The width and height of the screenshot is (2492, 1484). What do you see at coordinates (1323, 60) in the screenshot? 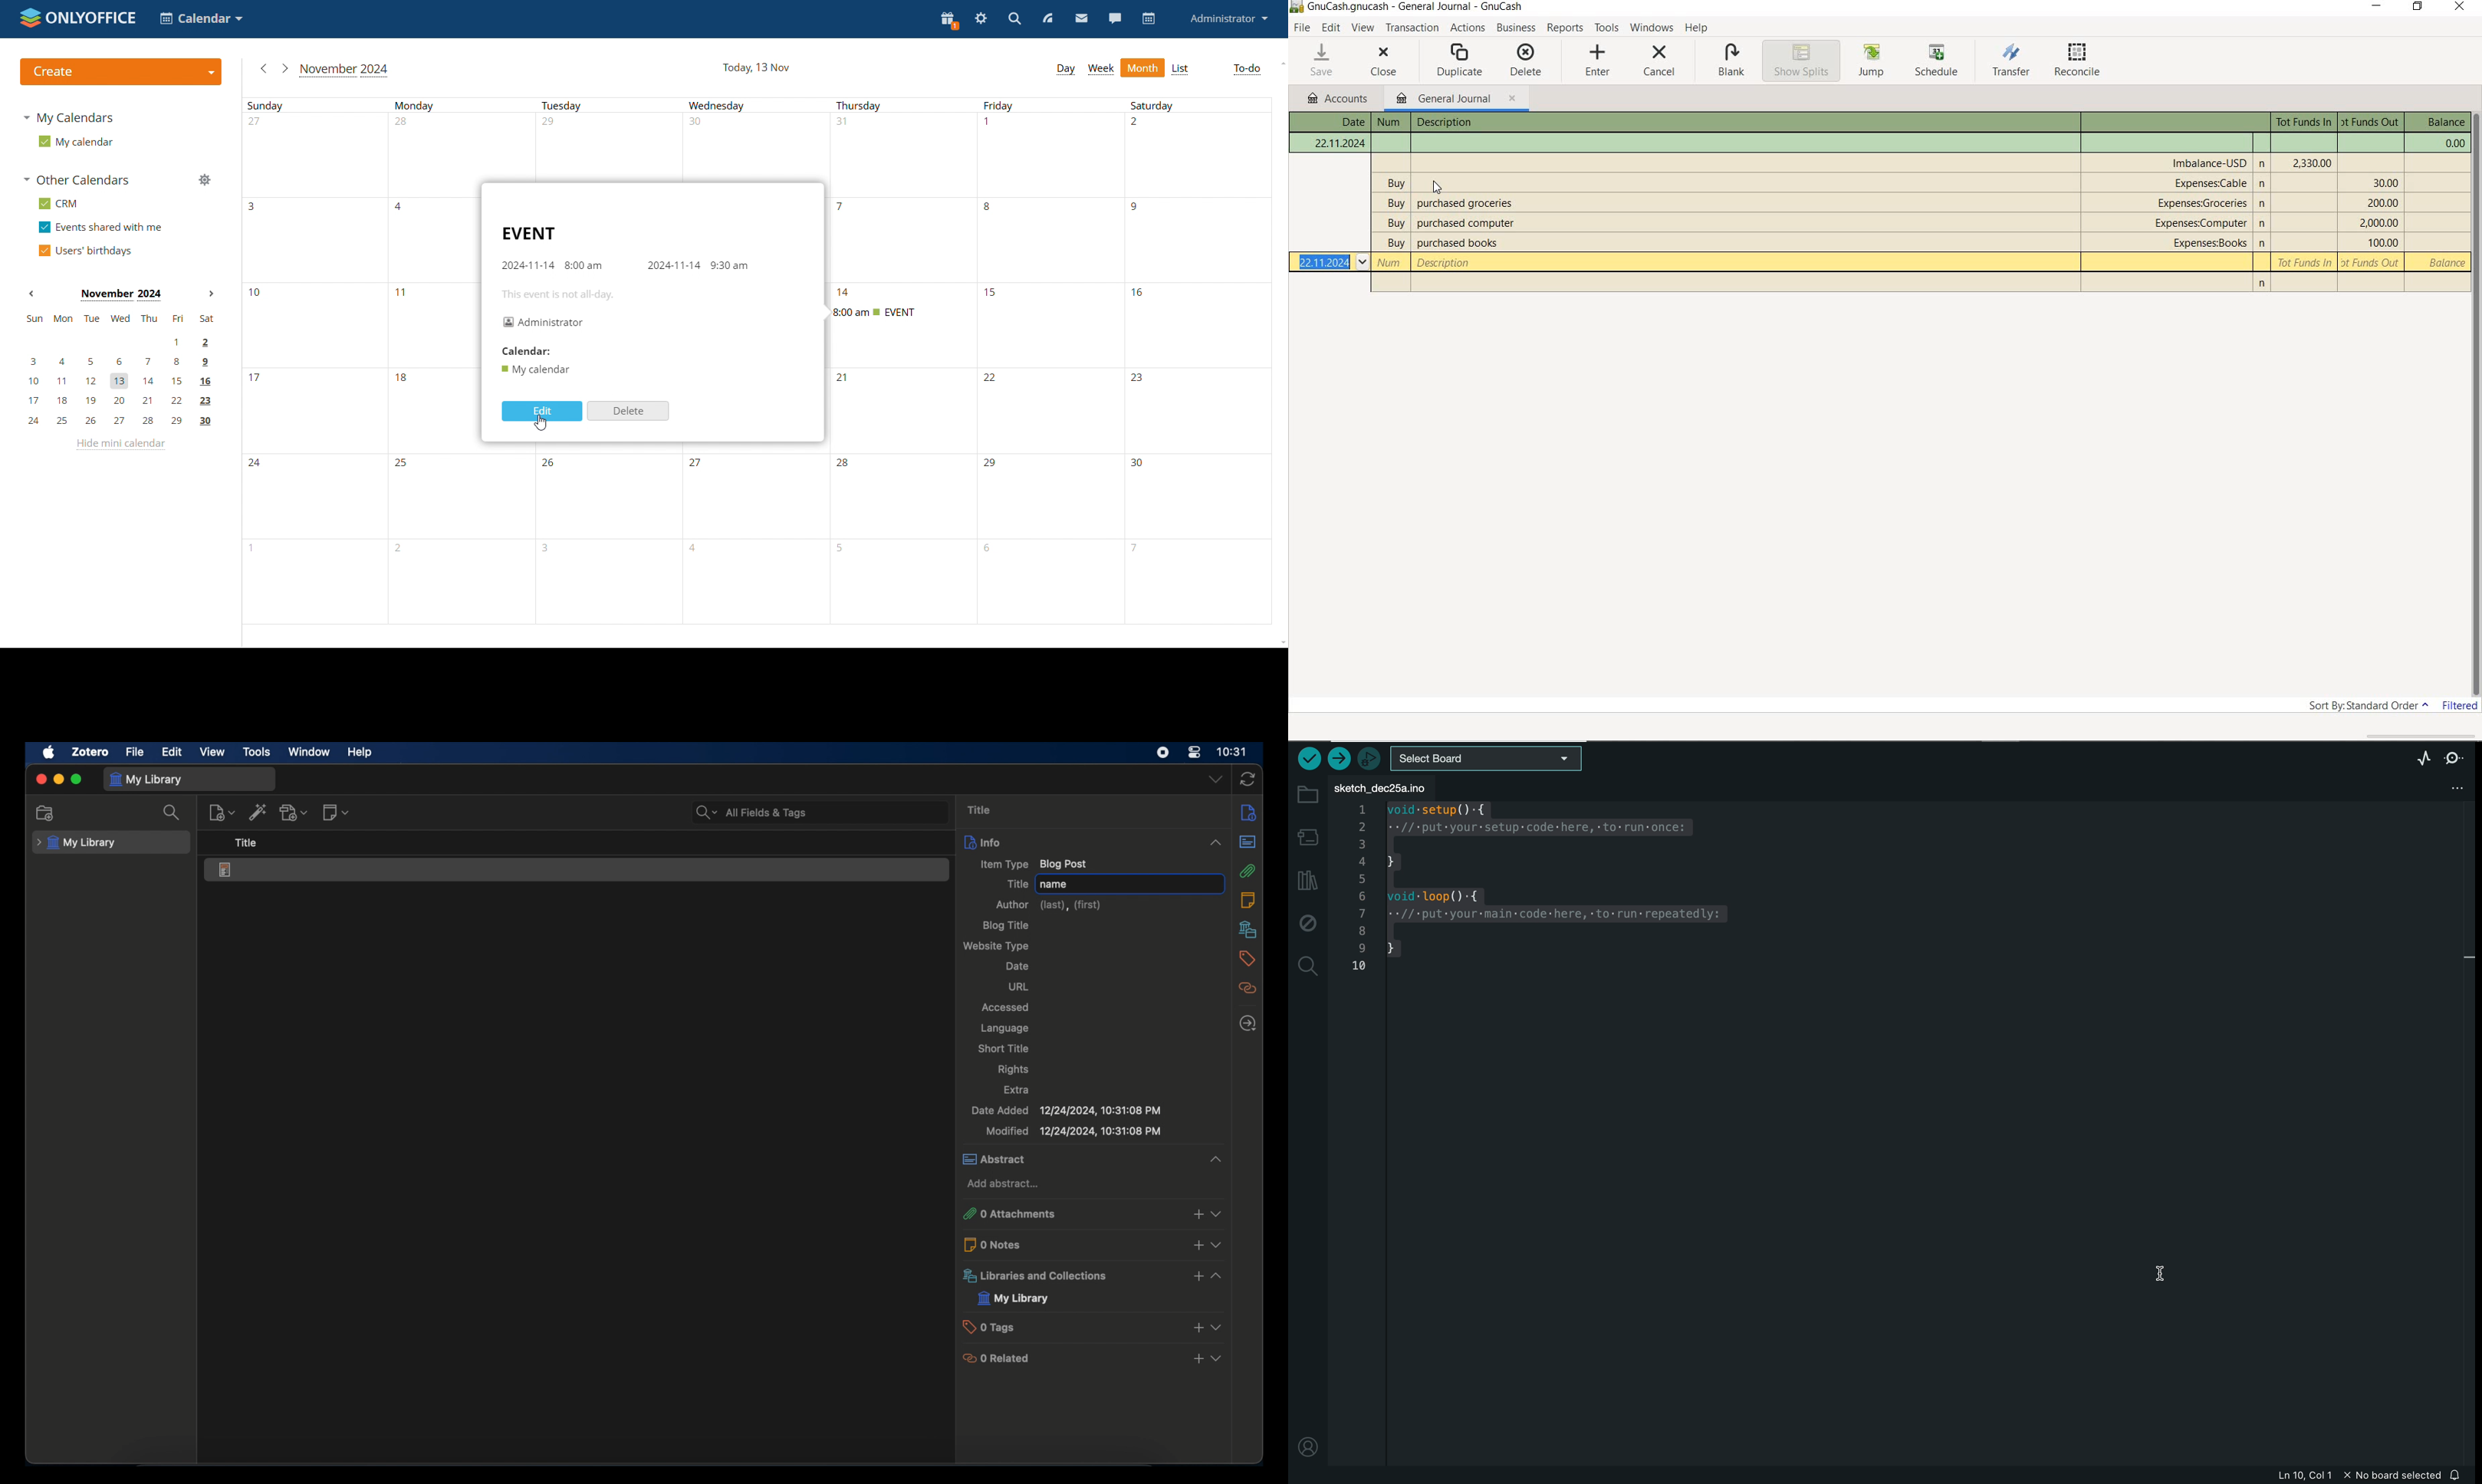
I see `save` at bounding box center [1323, 60].